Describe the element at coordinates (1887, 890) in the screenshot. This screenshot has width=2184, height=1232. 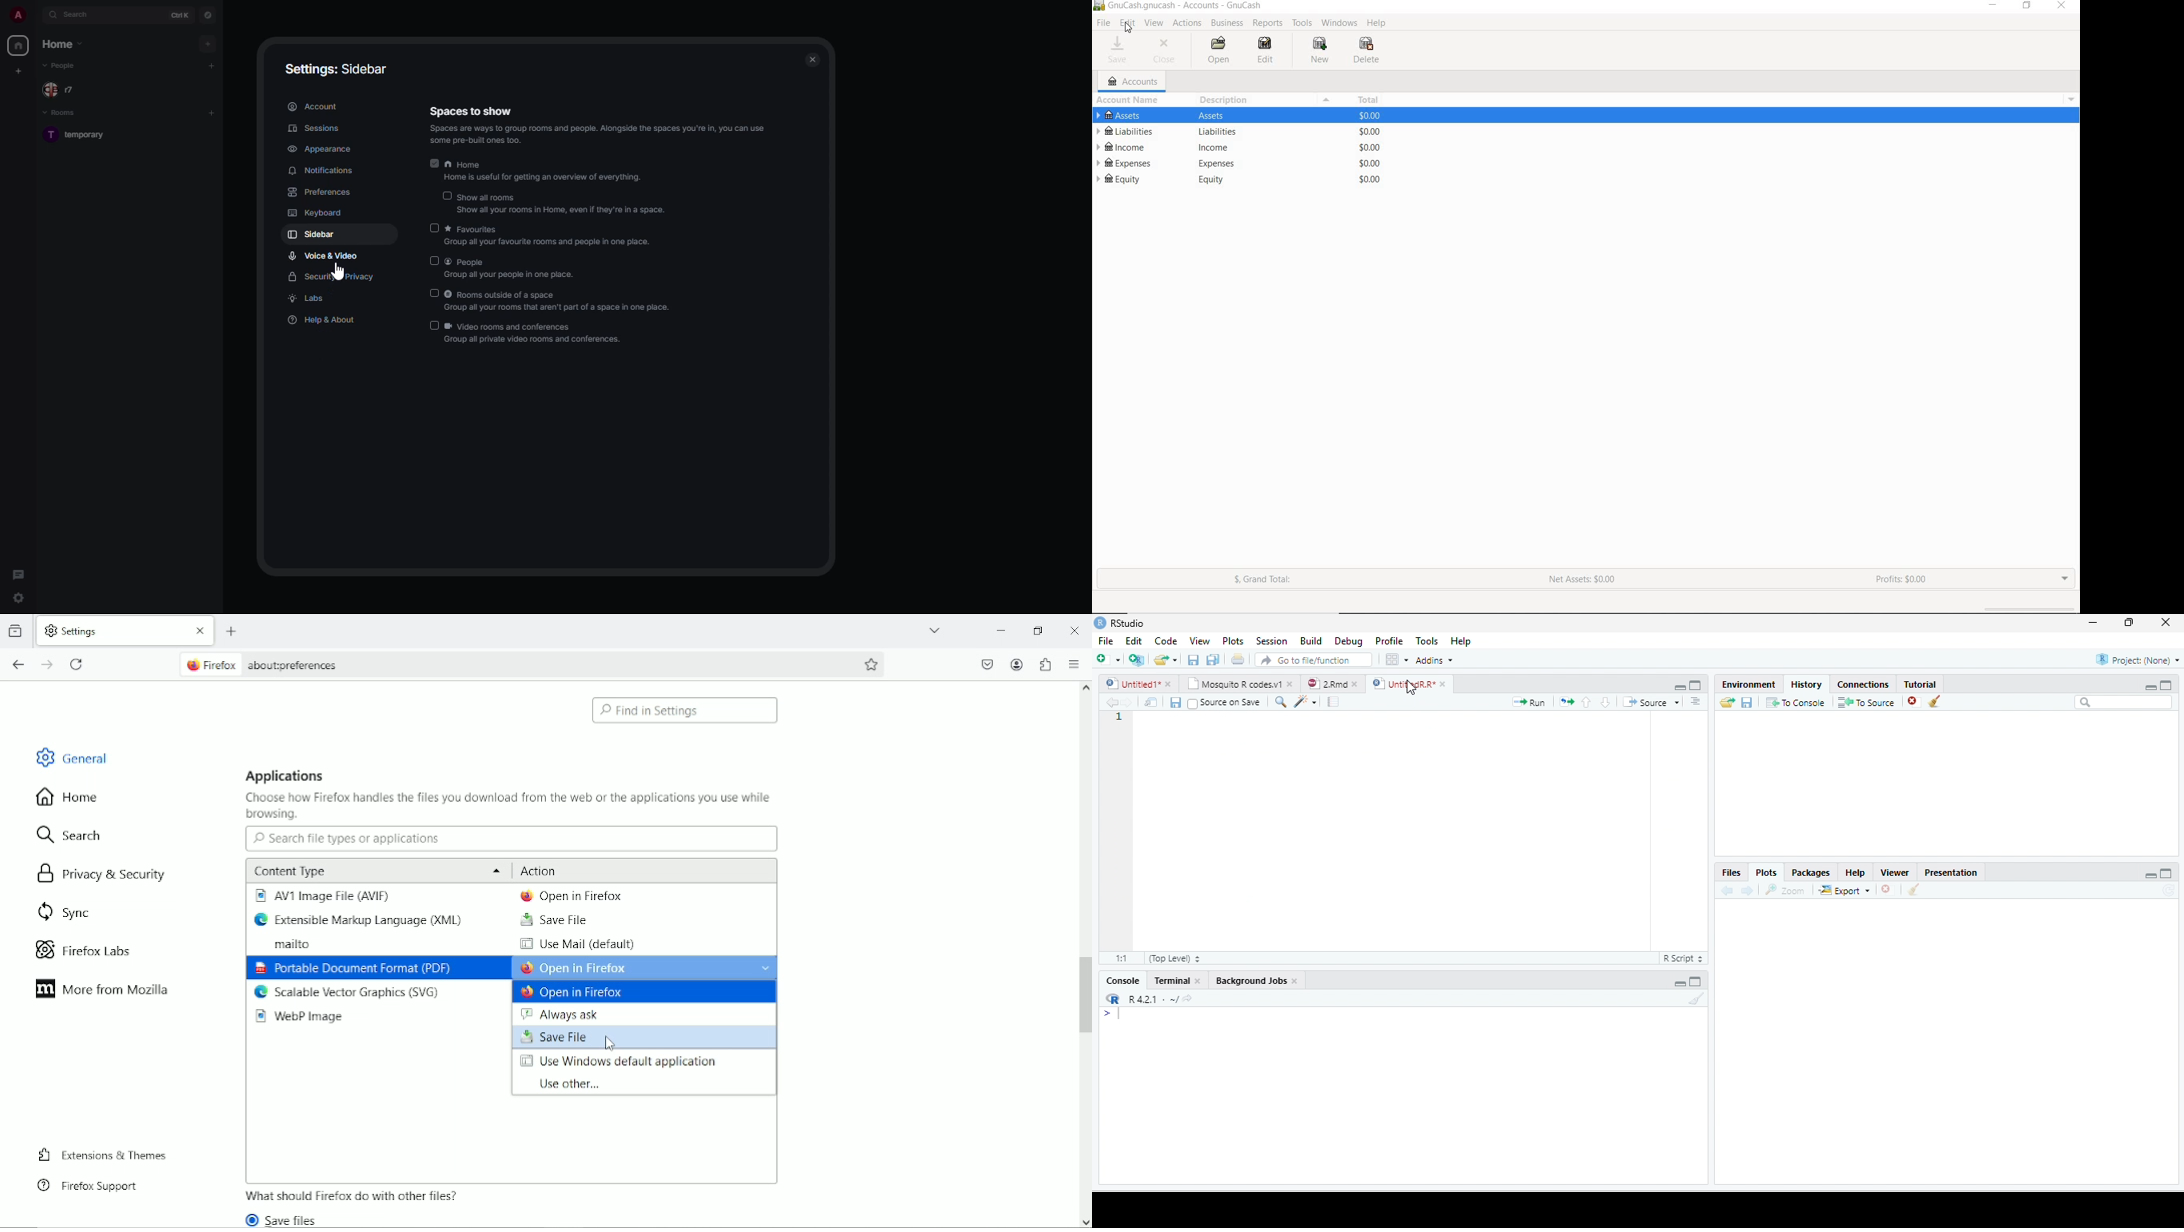
I see `Remove current plot` at that location.